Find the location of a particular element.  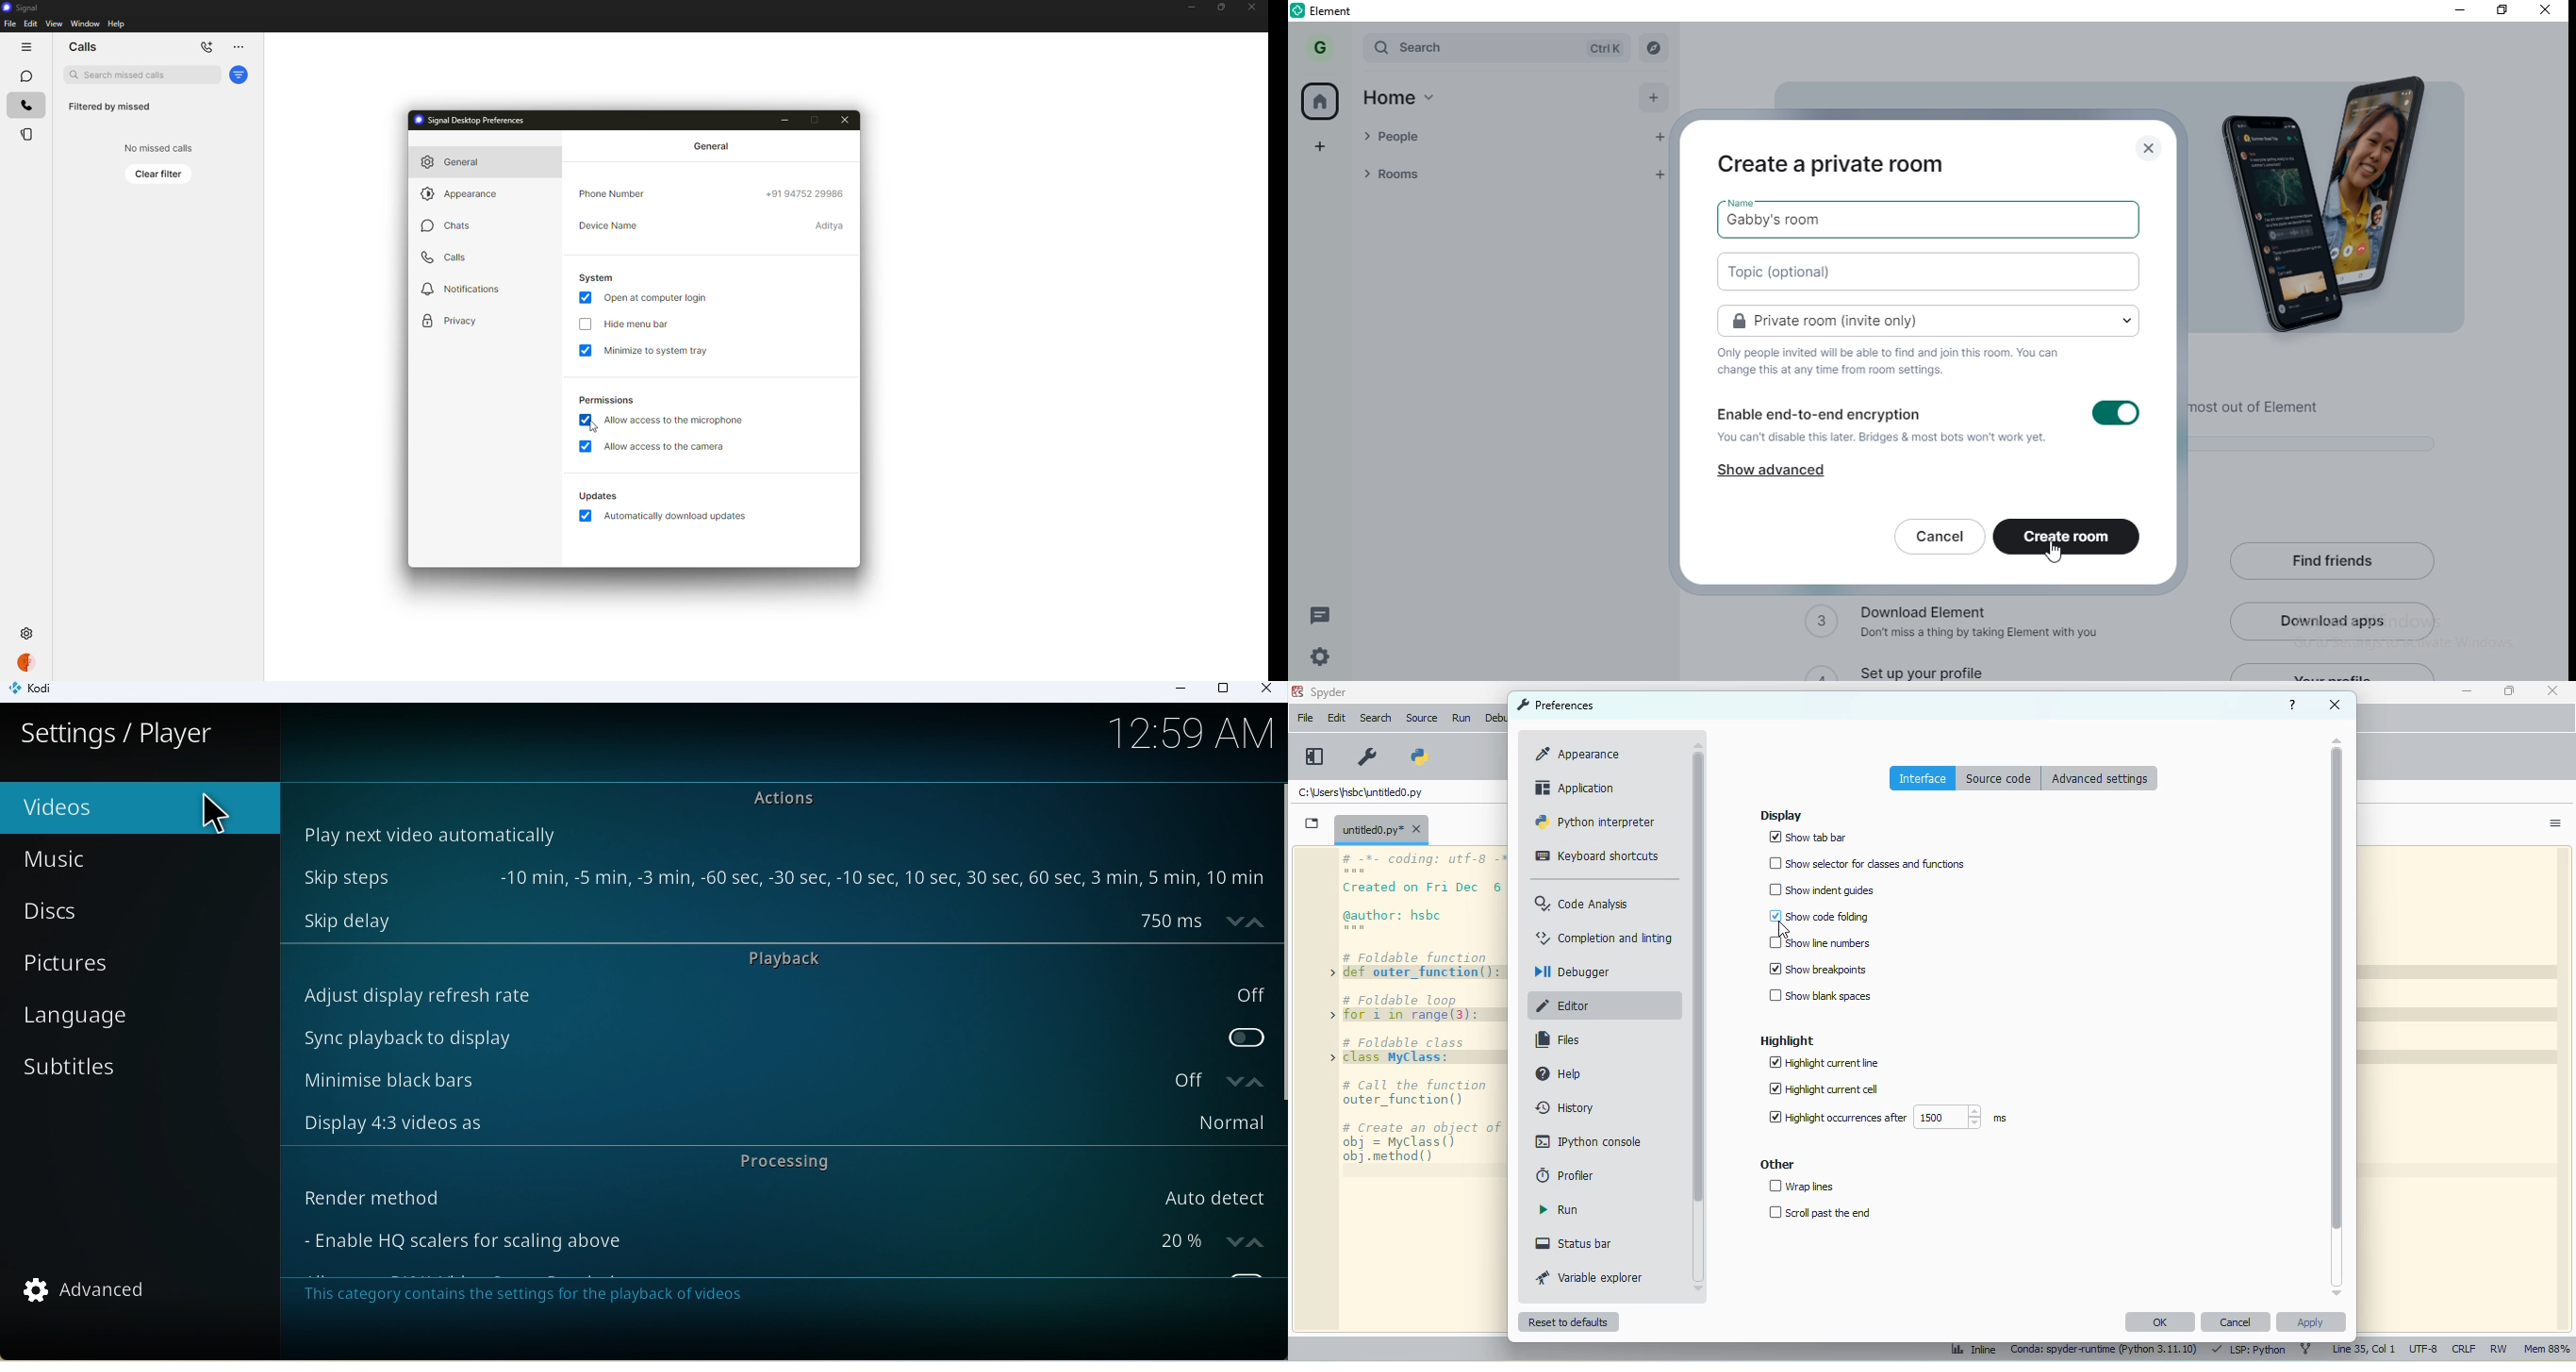

general is located at coordinates (714, 145).